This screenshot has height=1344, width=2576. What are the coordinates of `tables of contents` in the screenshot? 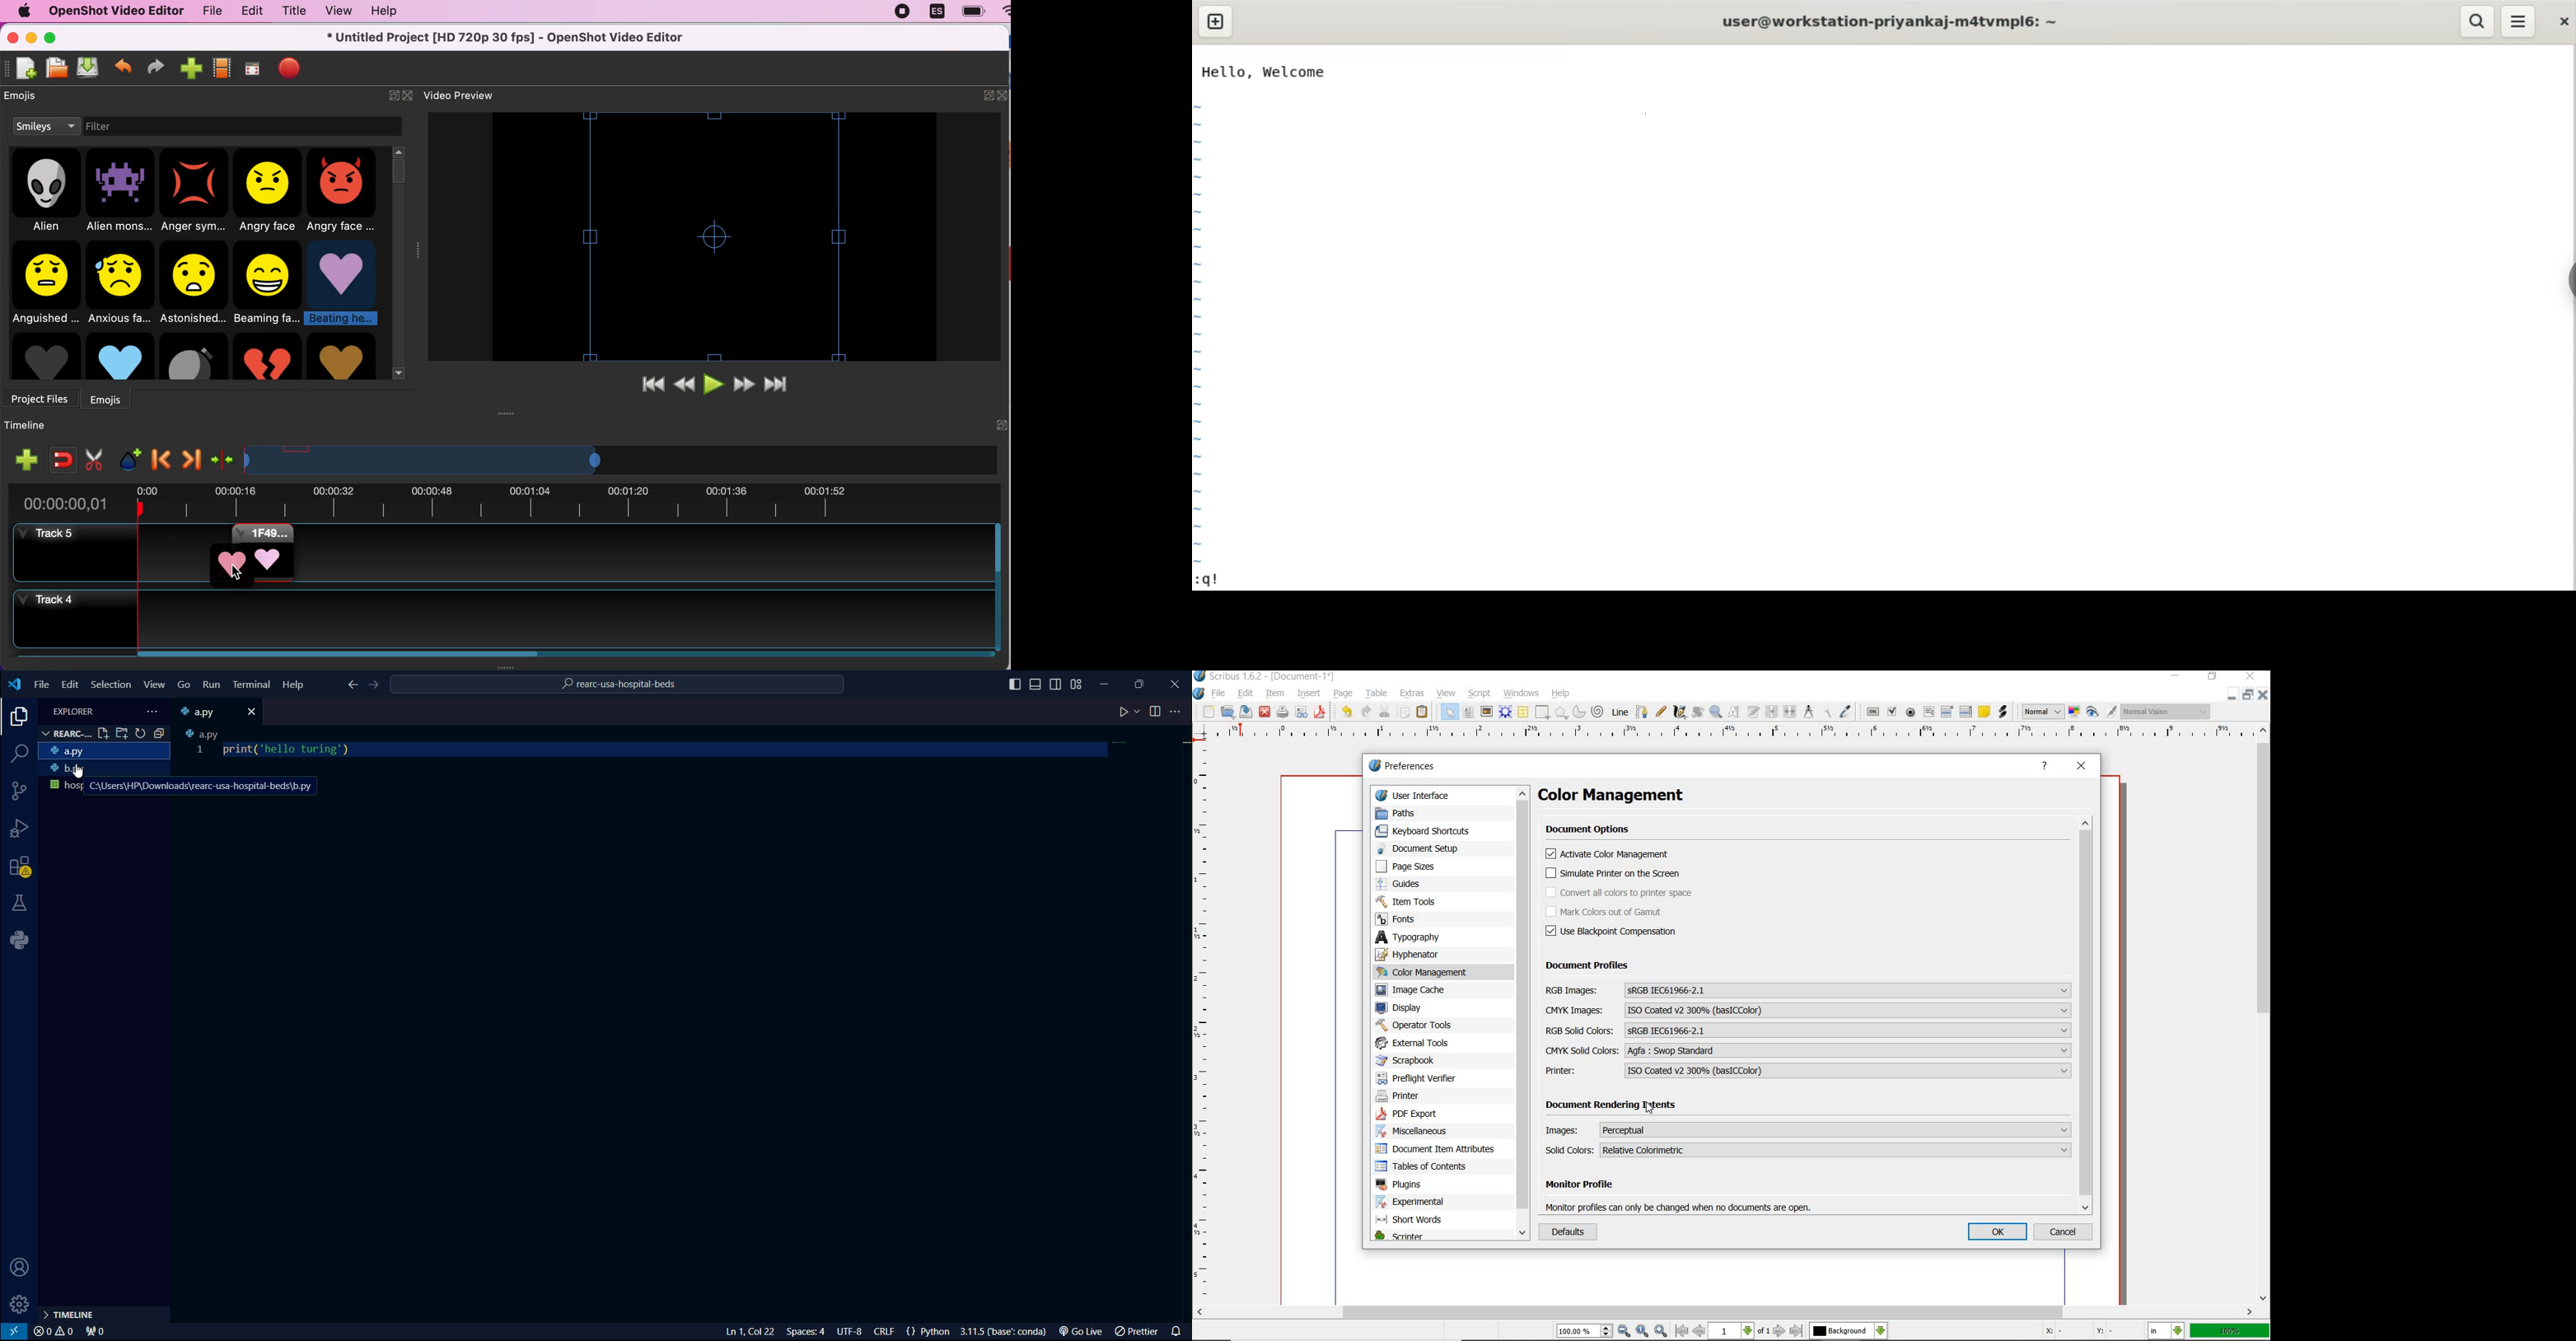 It's located at (1432, 1166).